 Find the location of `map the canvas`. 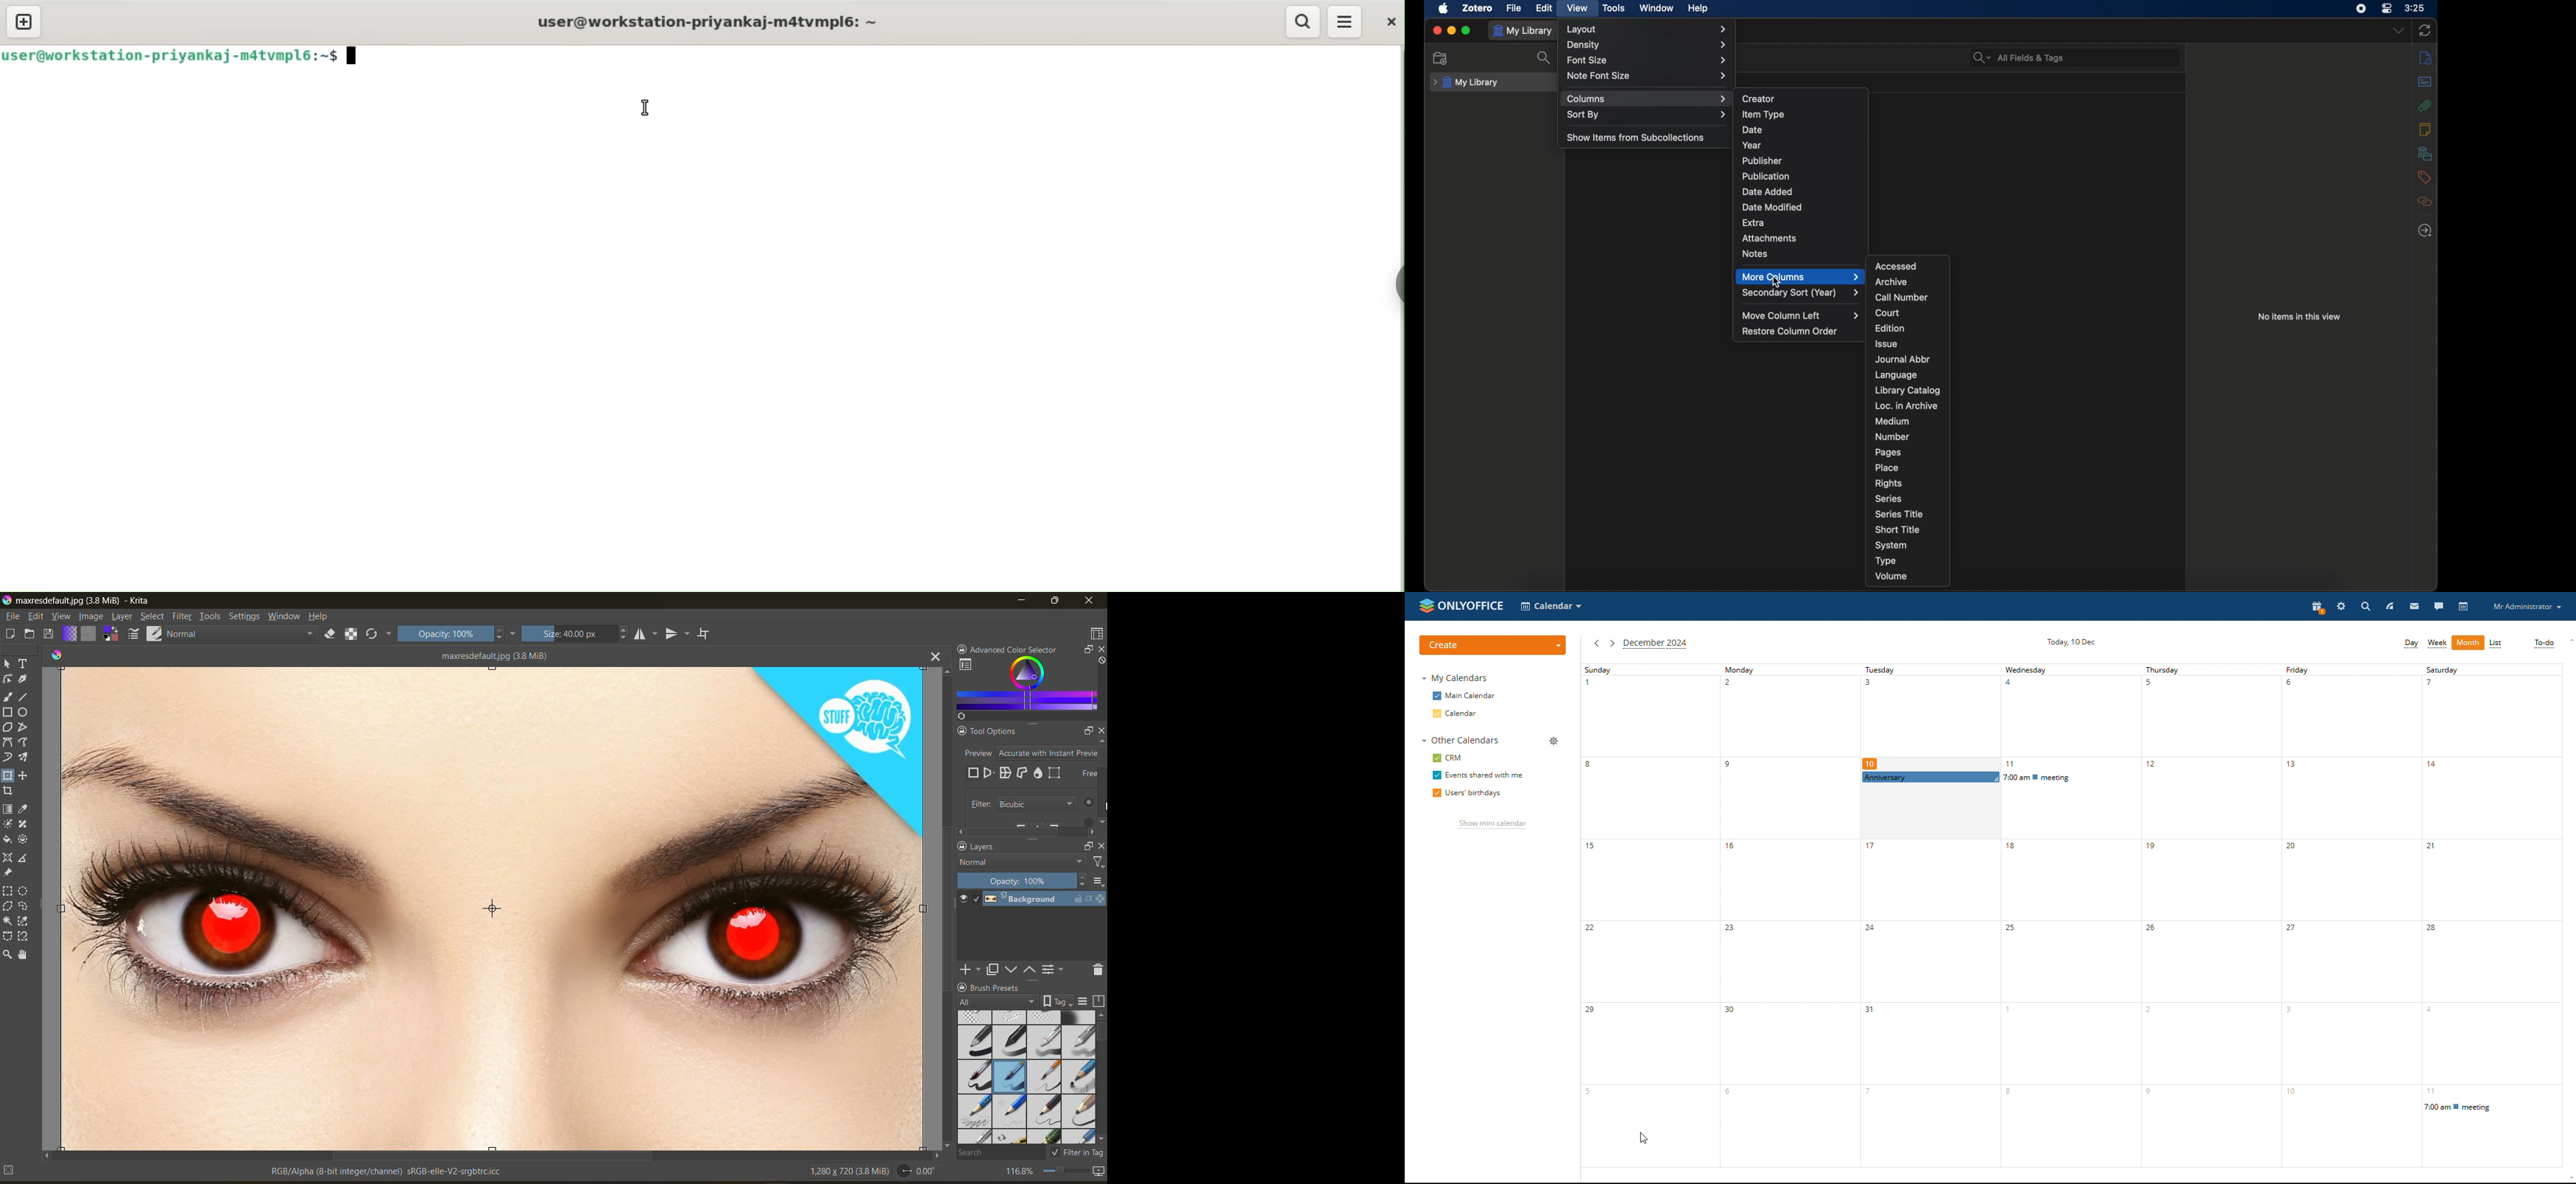

map the canvas is located at coordinates (1097, 1171).